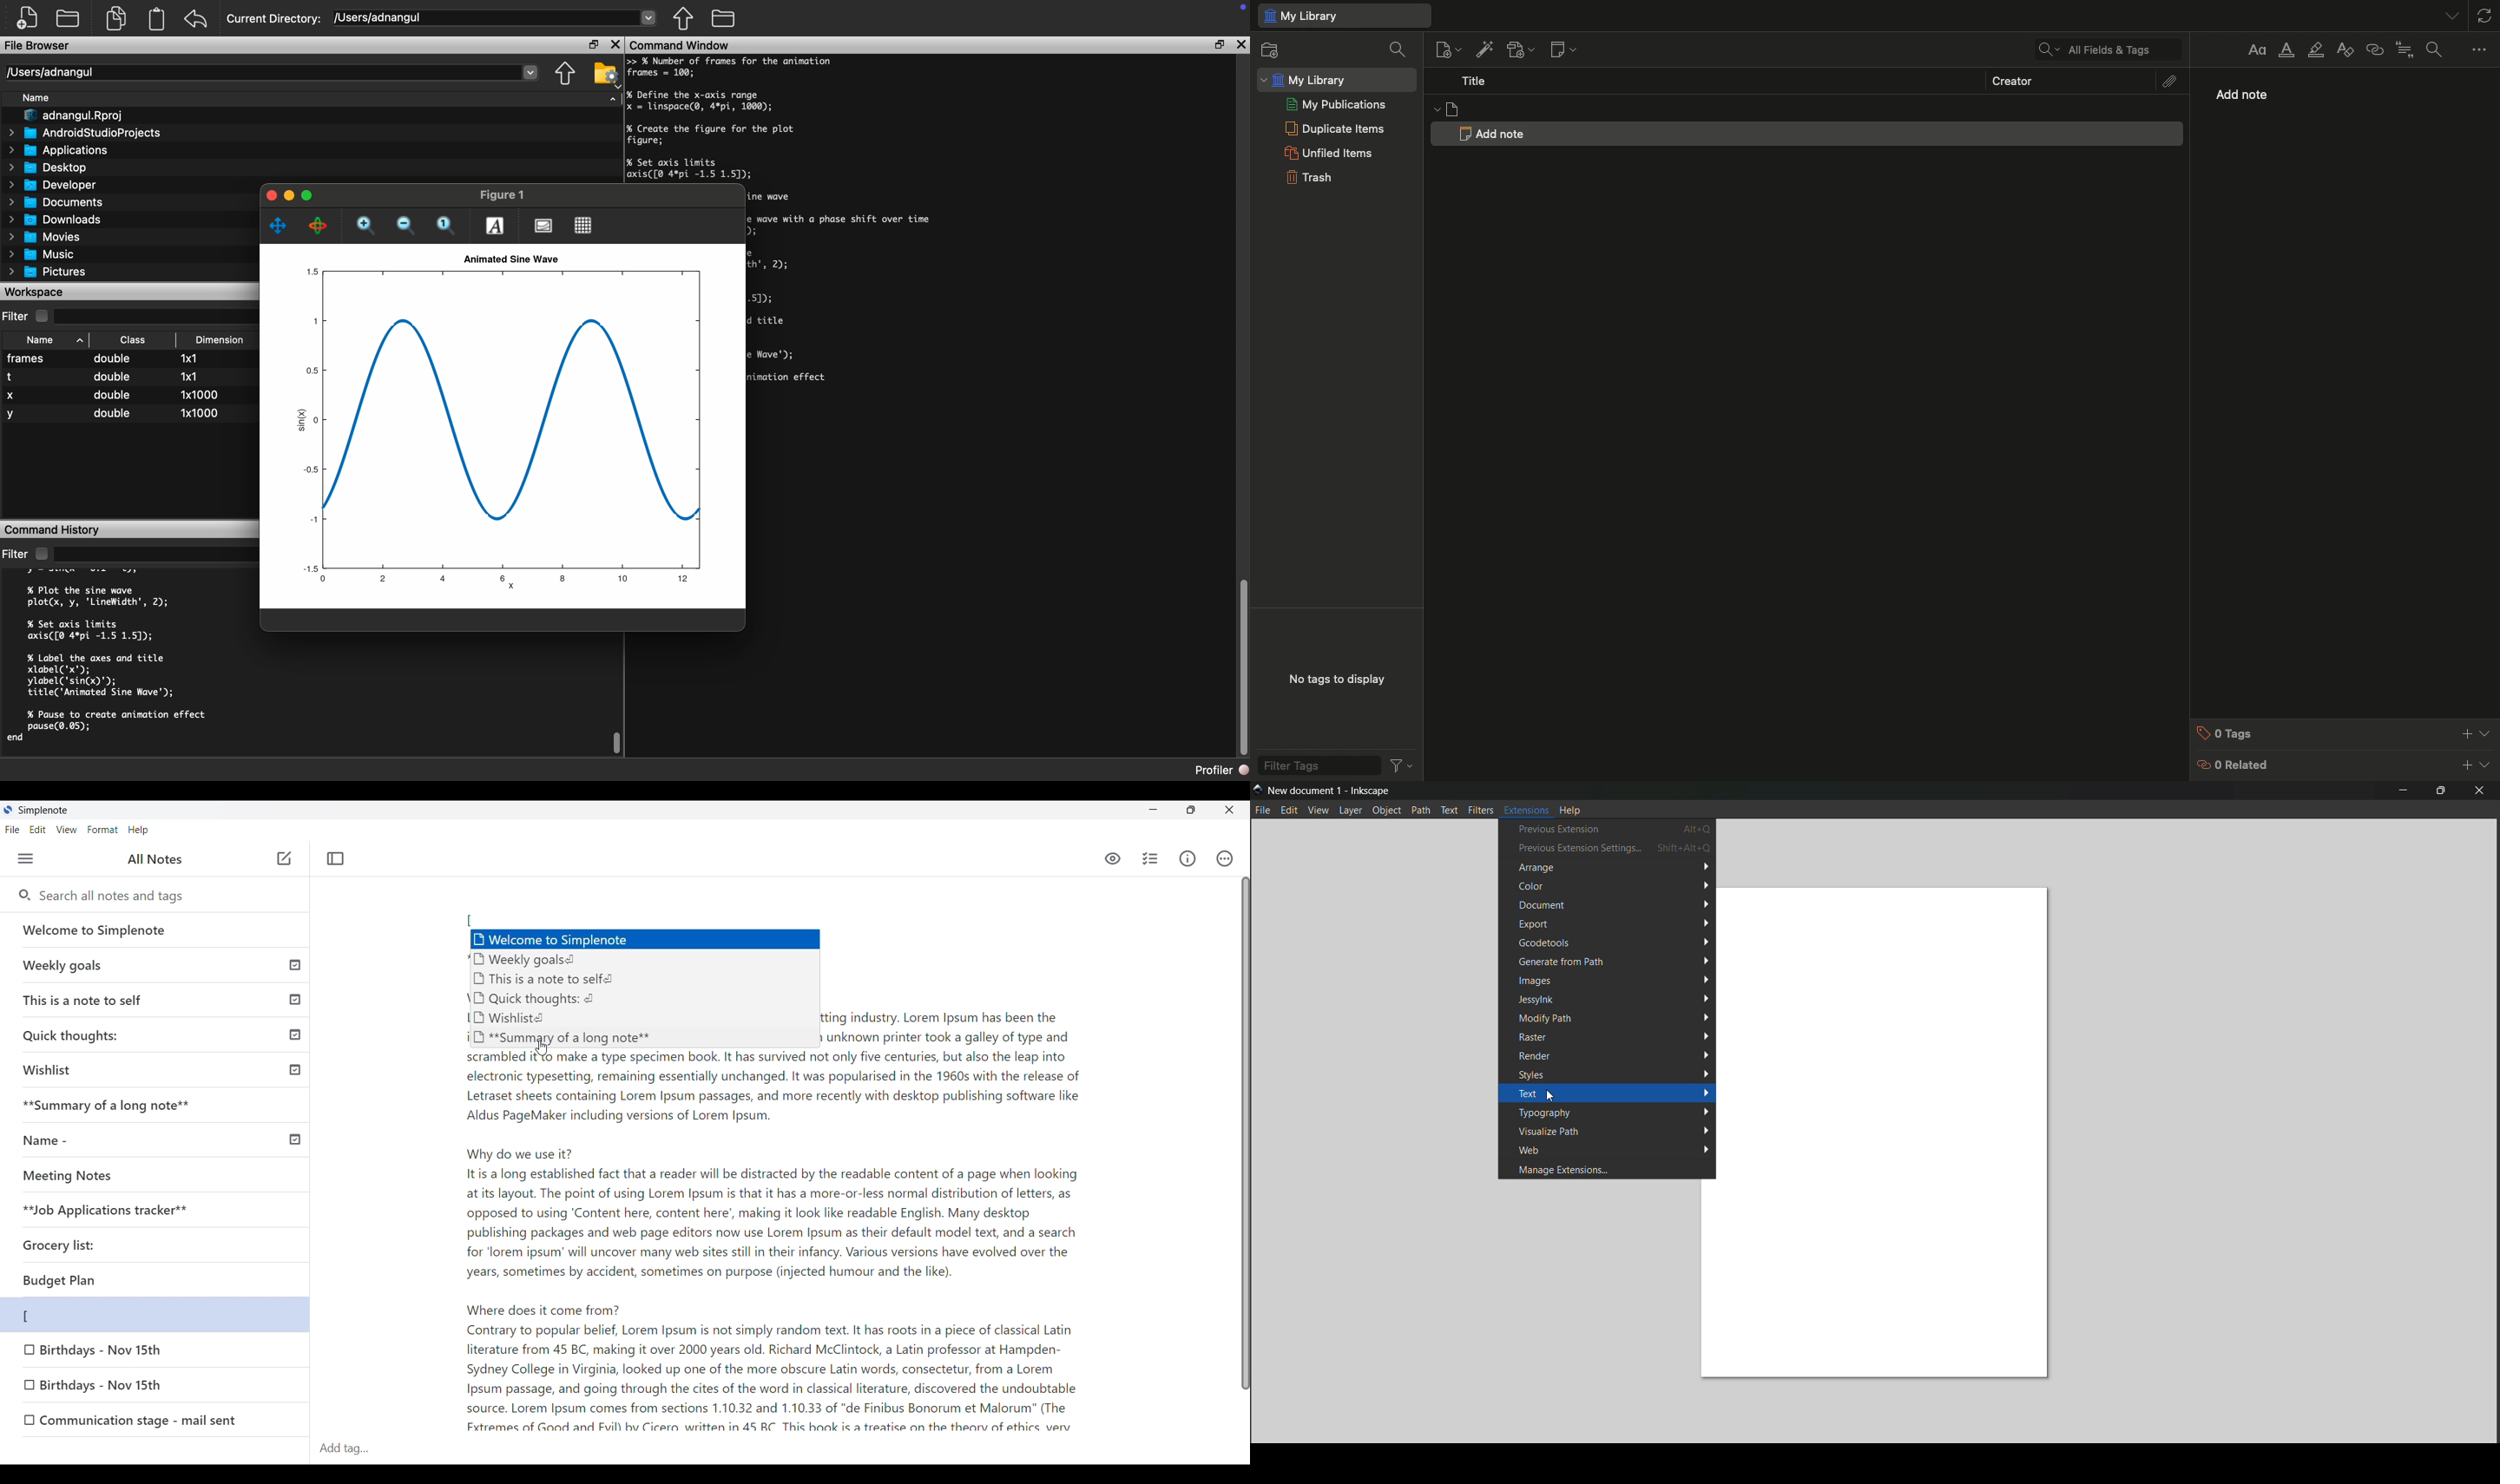  Describe the element at coordinates (1610, 1054) in the screenshot. I see `render` at that location.